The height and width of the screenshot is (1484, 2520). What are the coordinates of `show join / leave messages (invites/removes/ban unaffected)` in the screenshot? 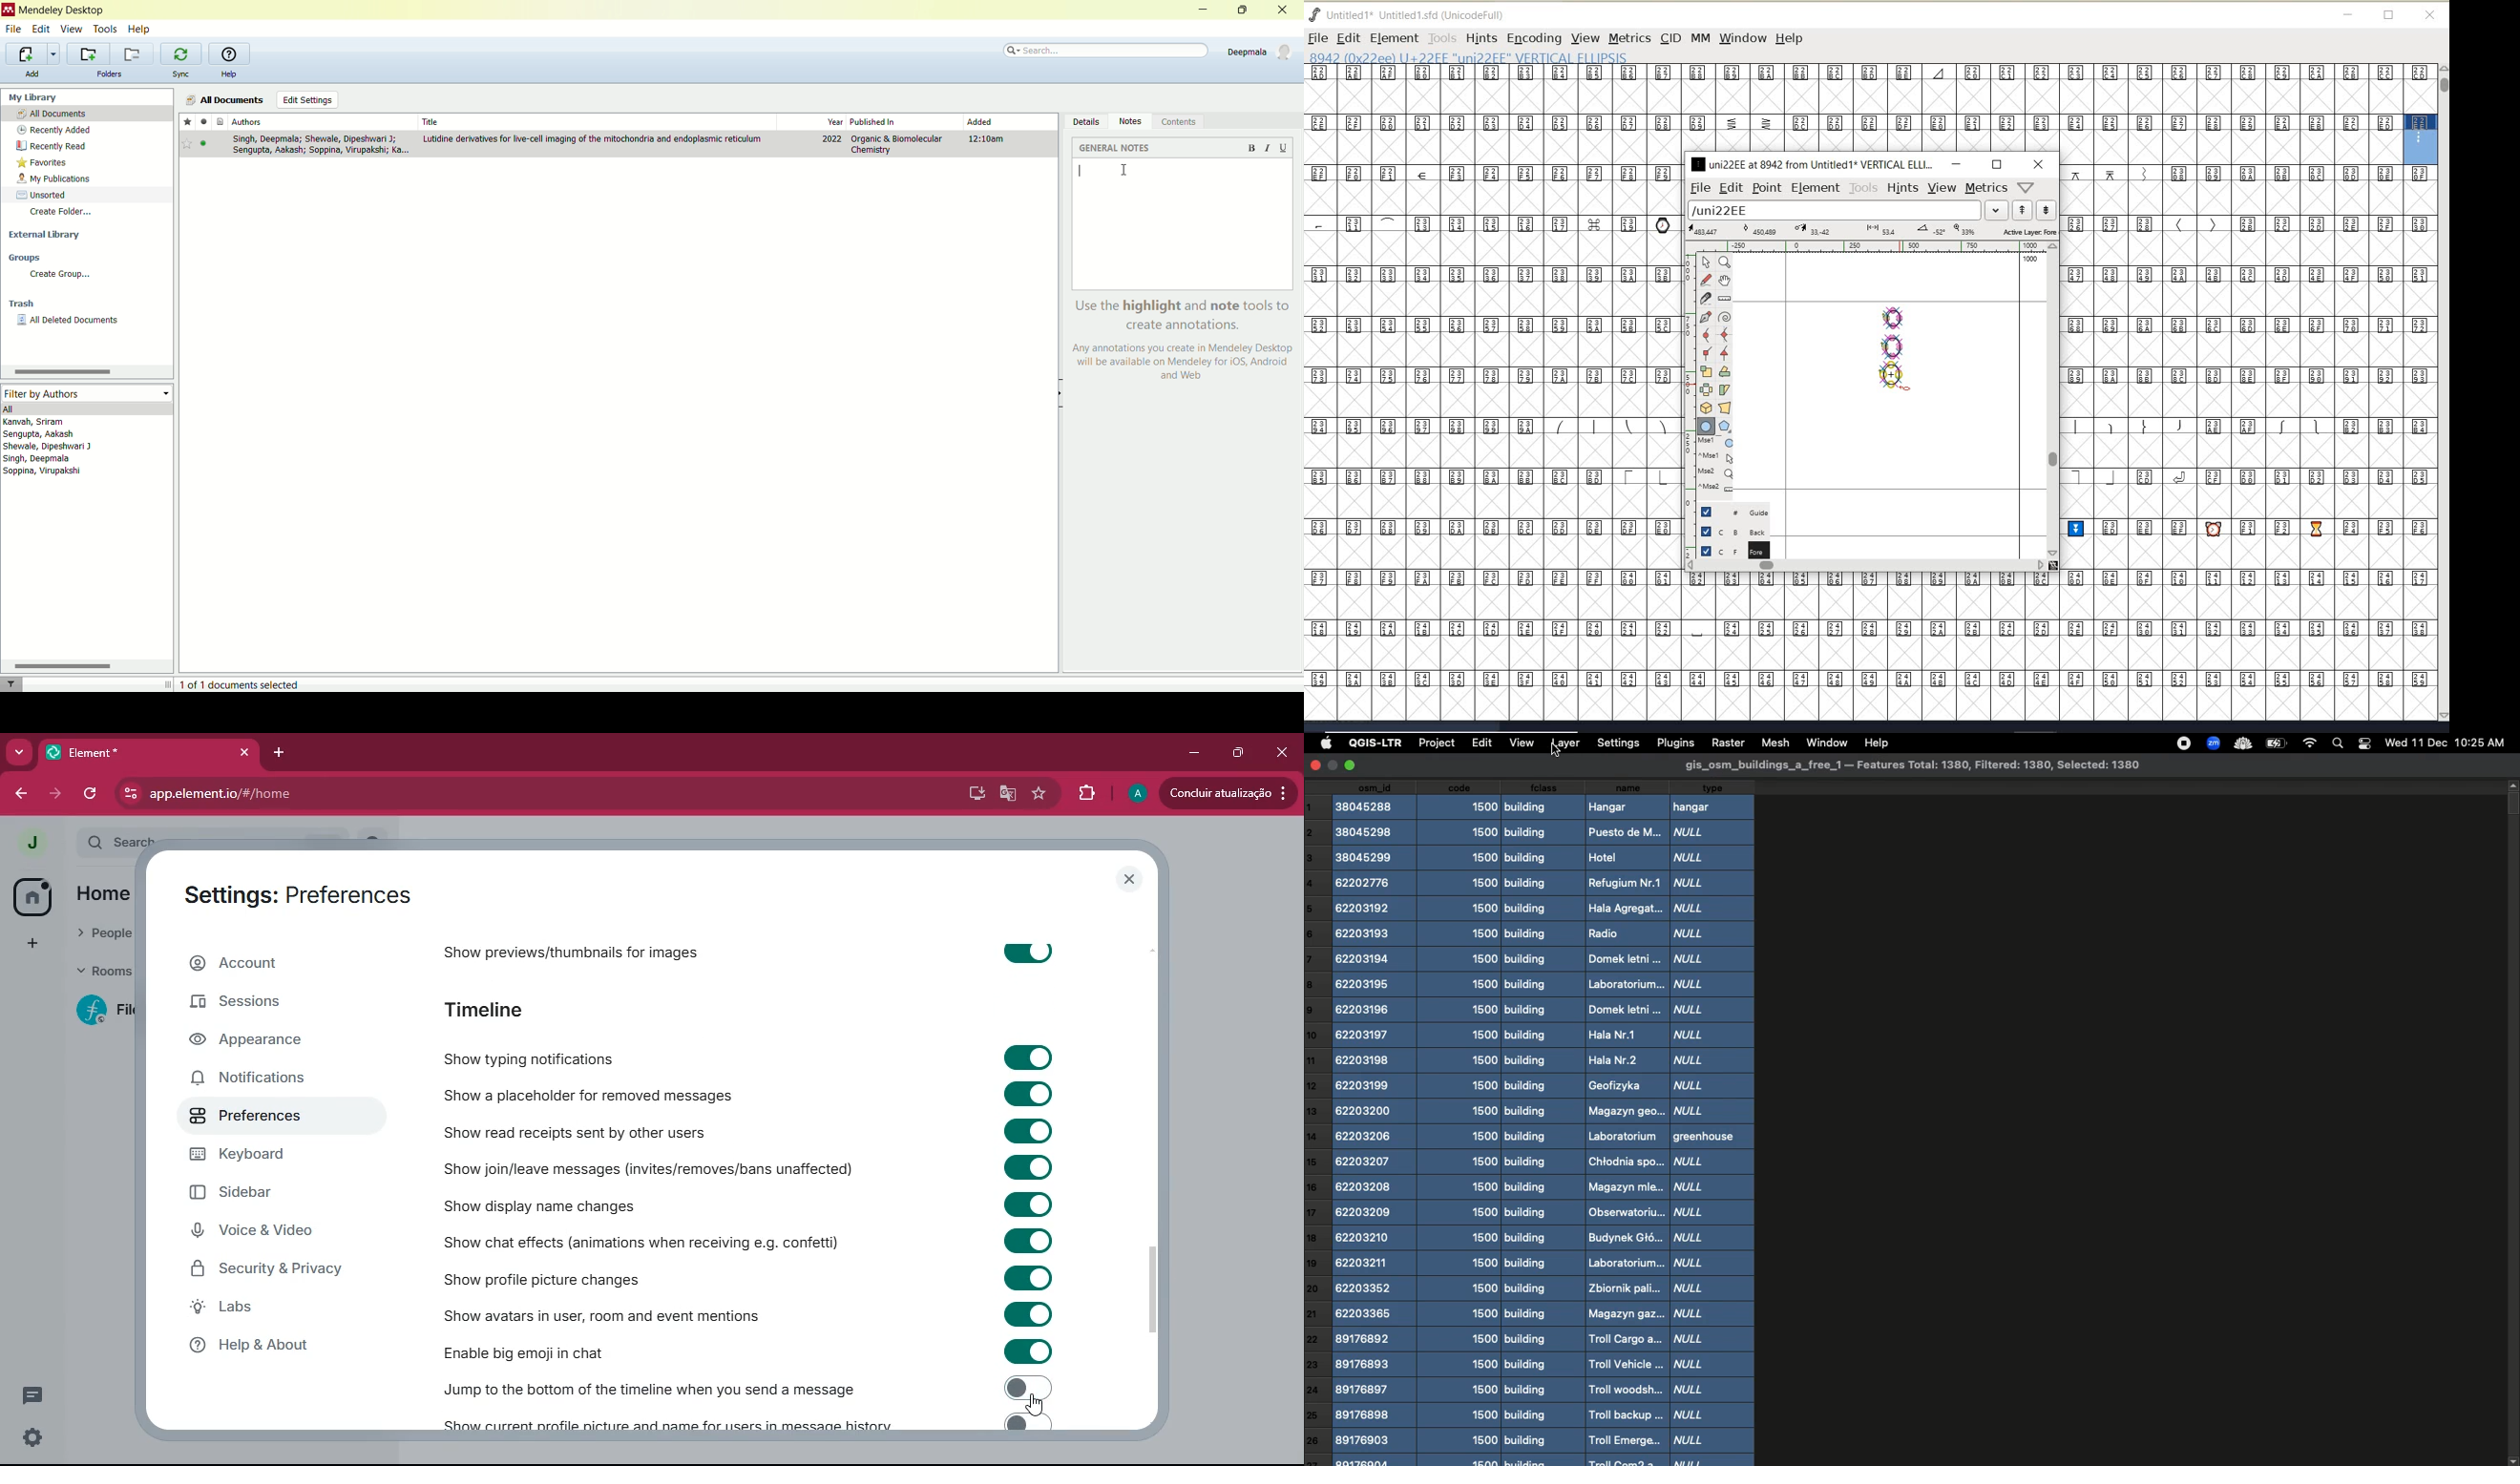 It's located at (649, 1169).